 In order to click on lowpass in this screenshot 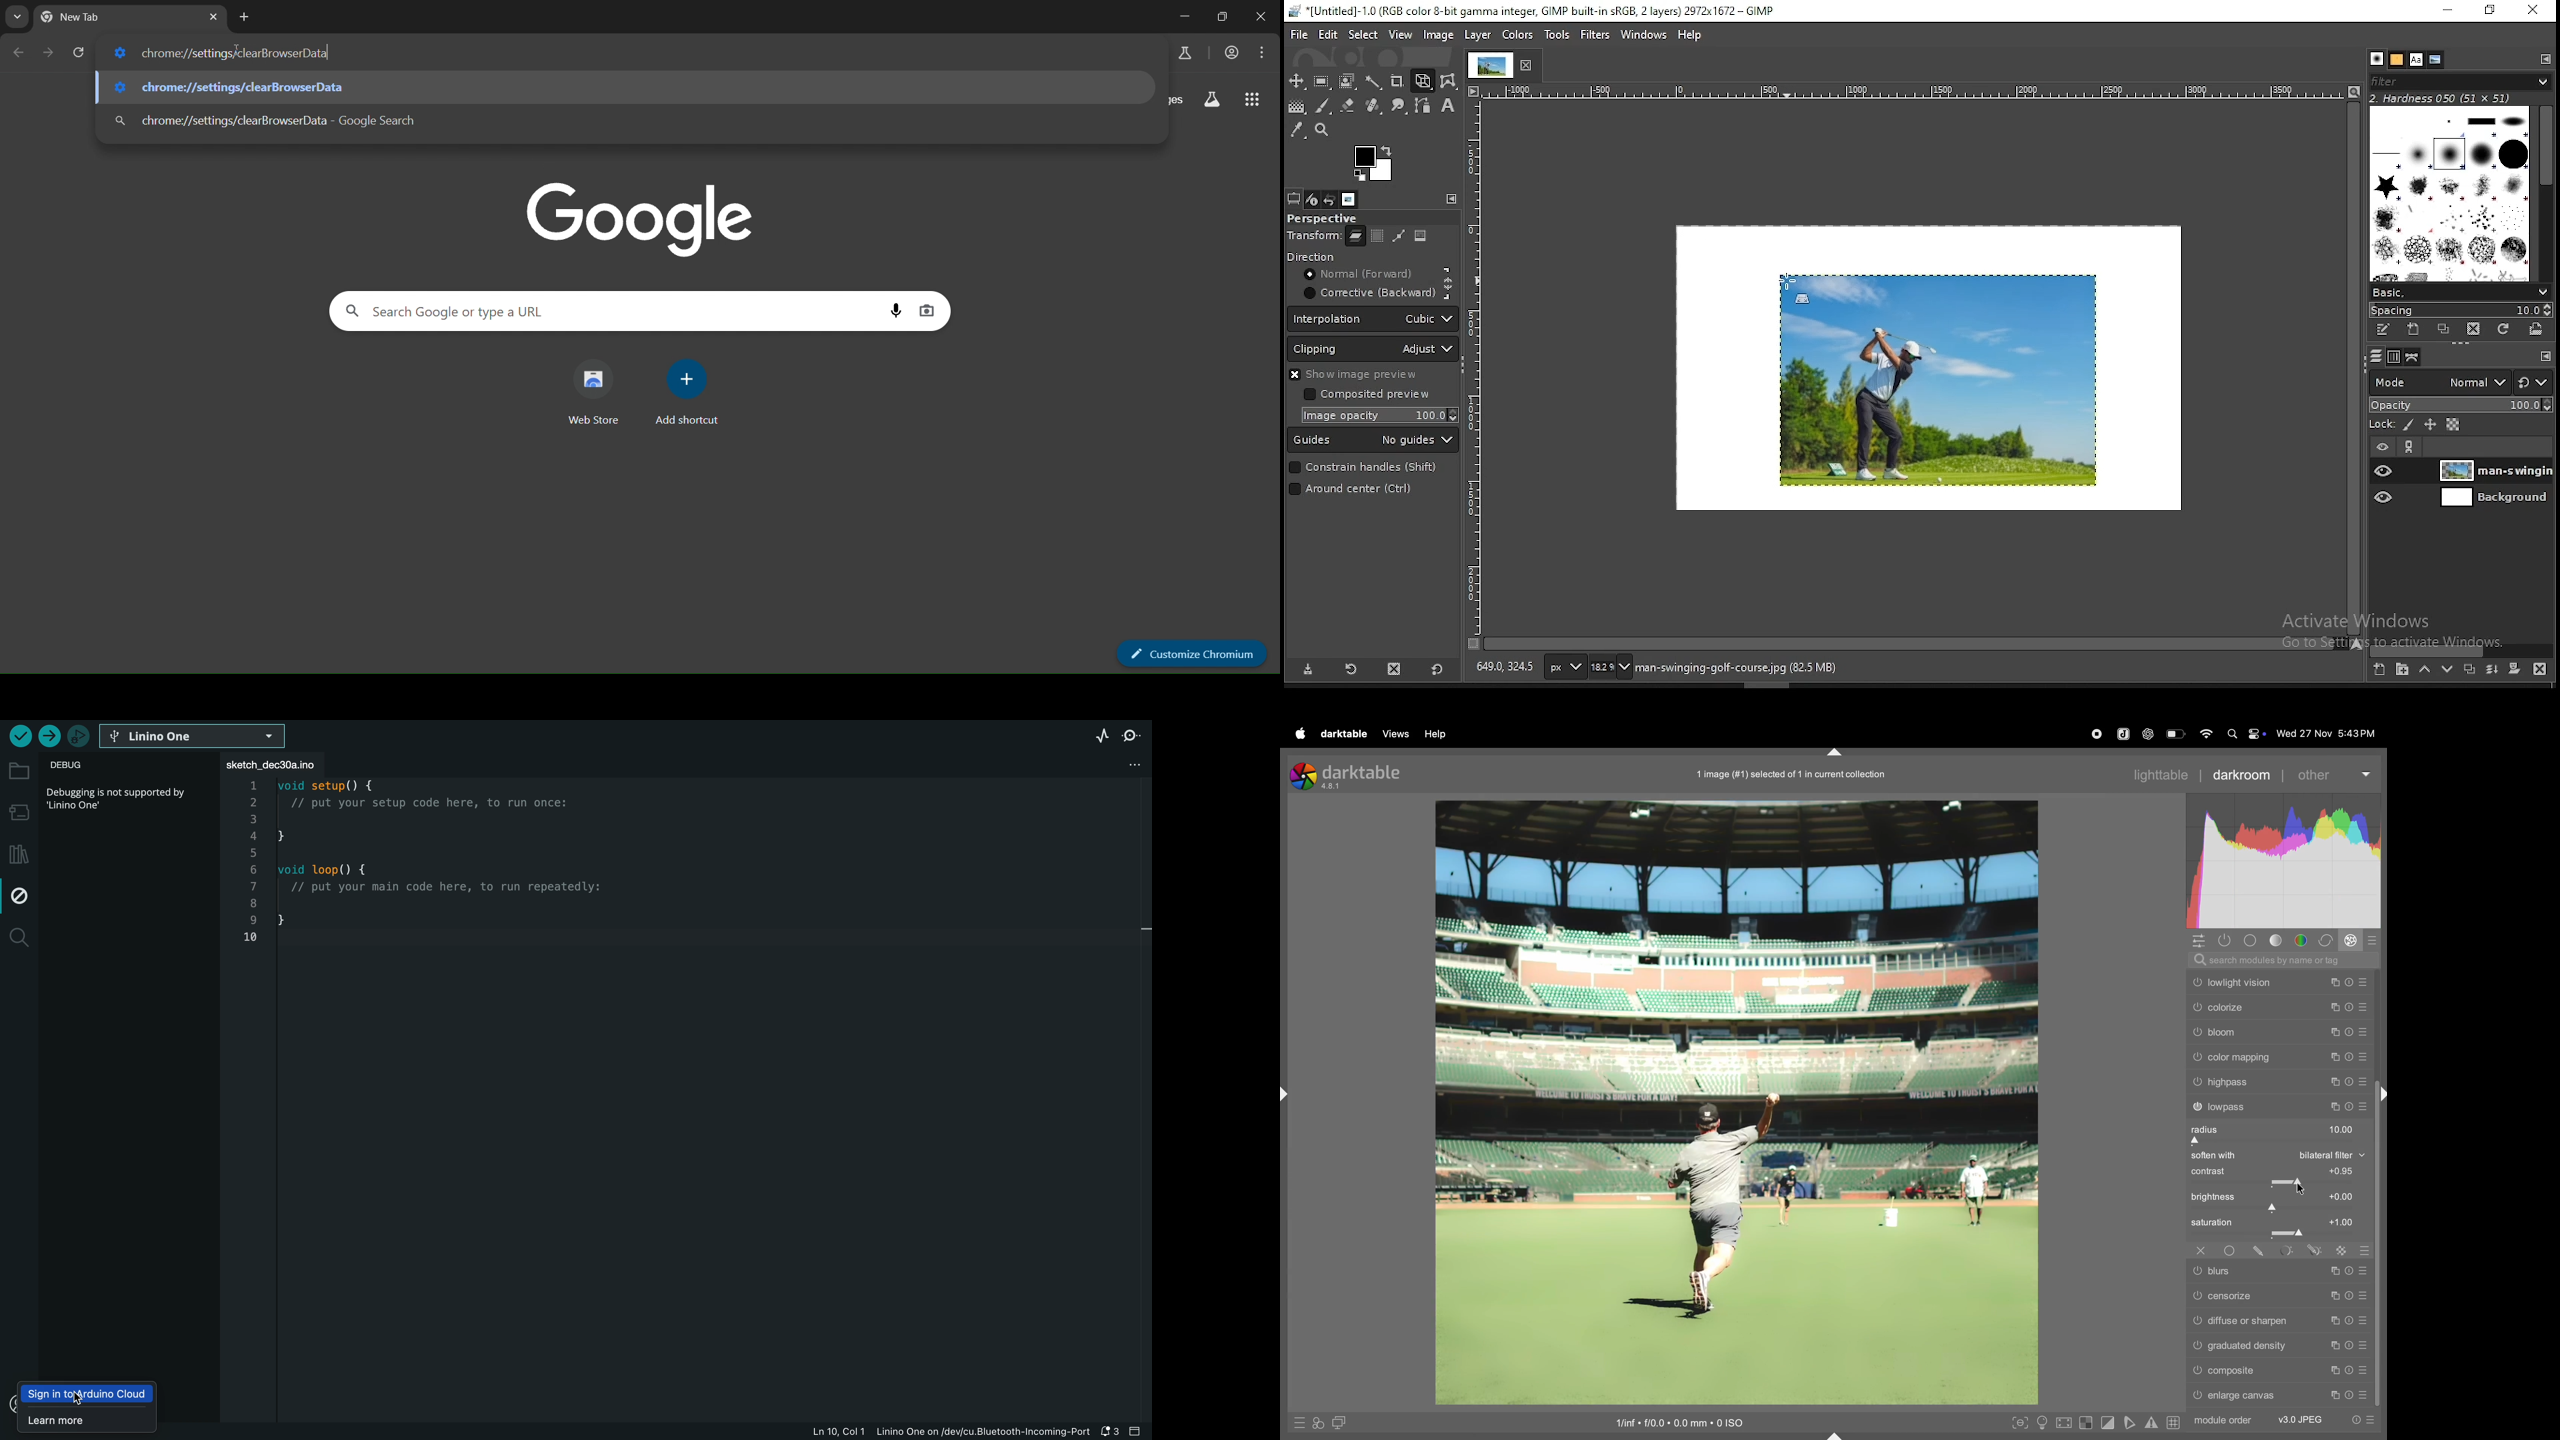, I will do `click(2278, 1107)`.